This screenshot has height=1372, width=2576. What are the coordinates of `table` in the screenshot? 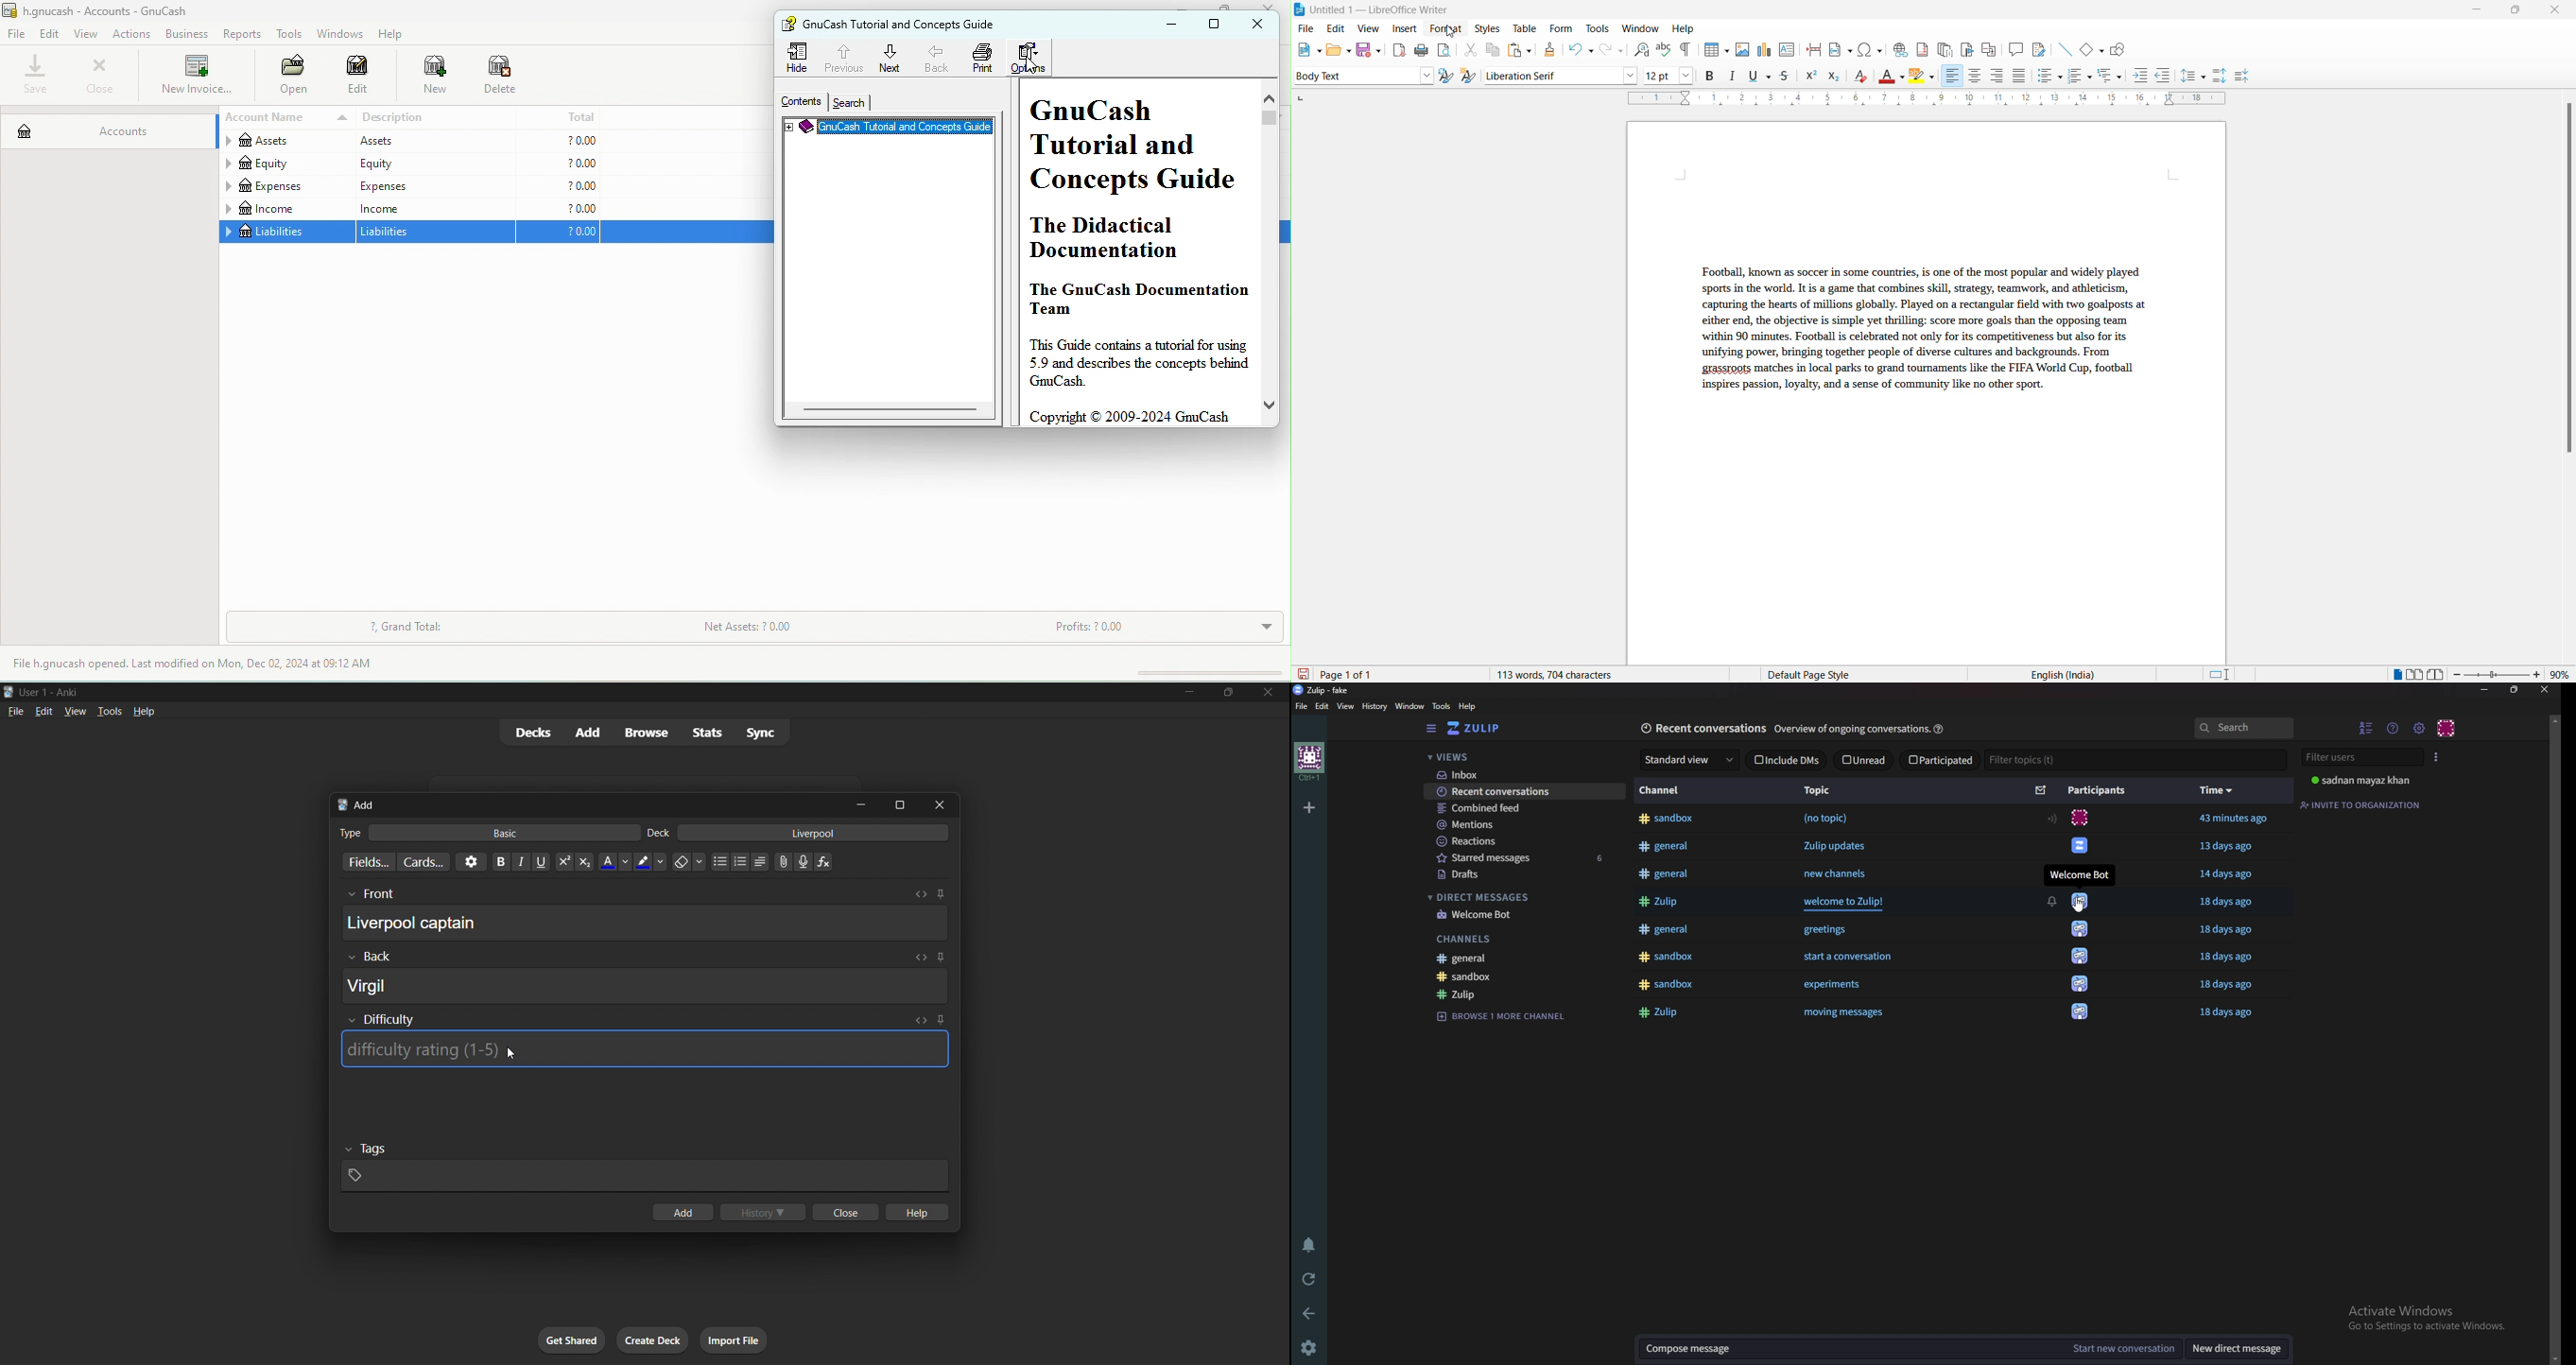 It's located at (1525, 28).